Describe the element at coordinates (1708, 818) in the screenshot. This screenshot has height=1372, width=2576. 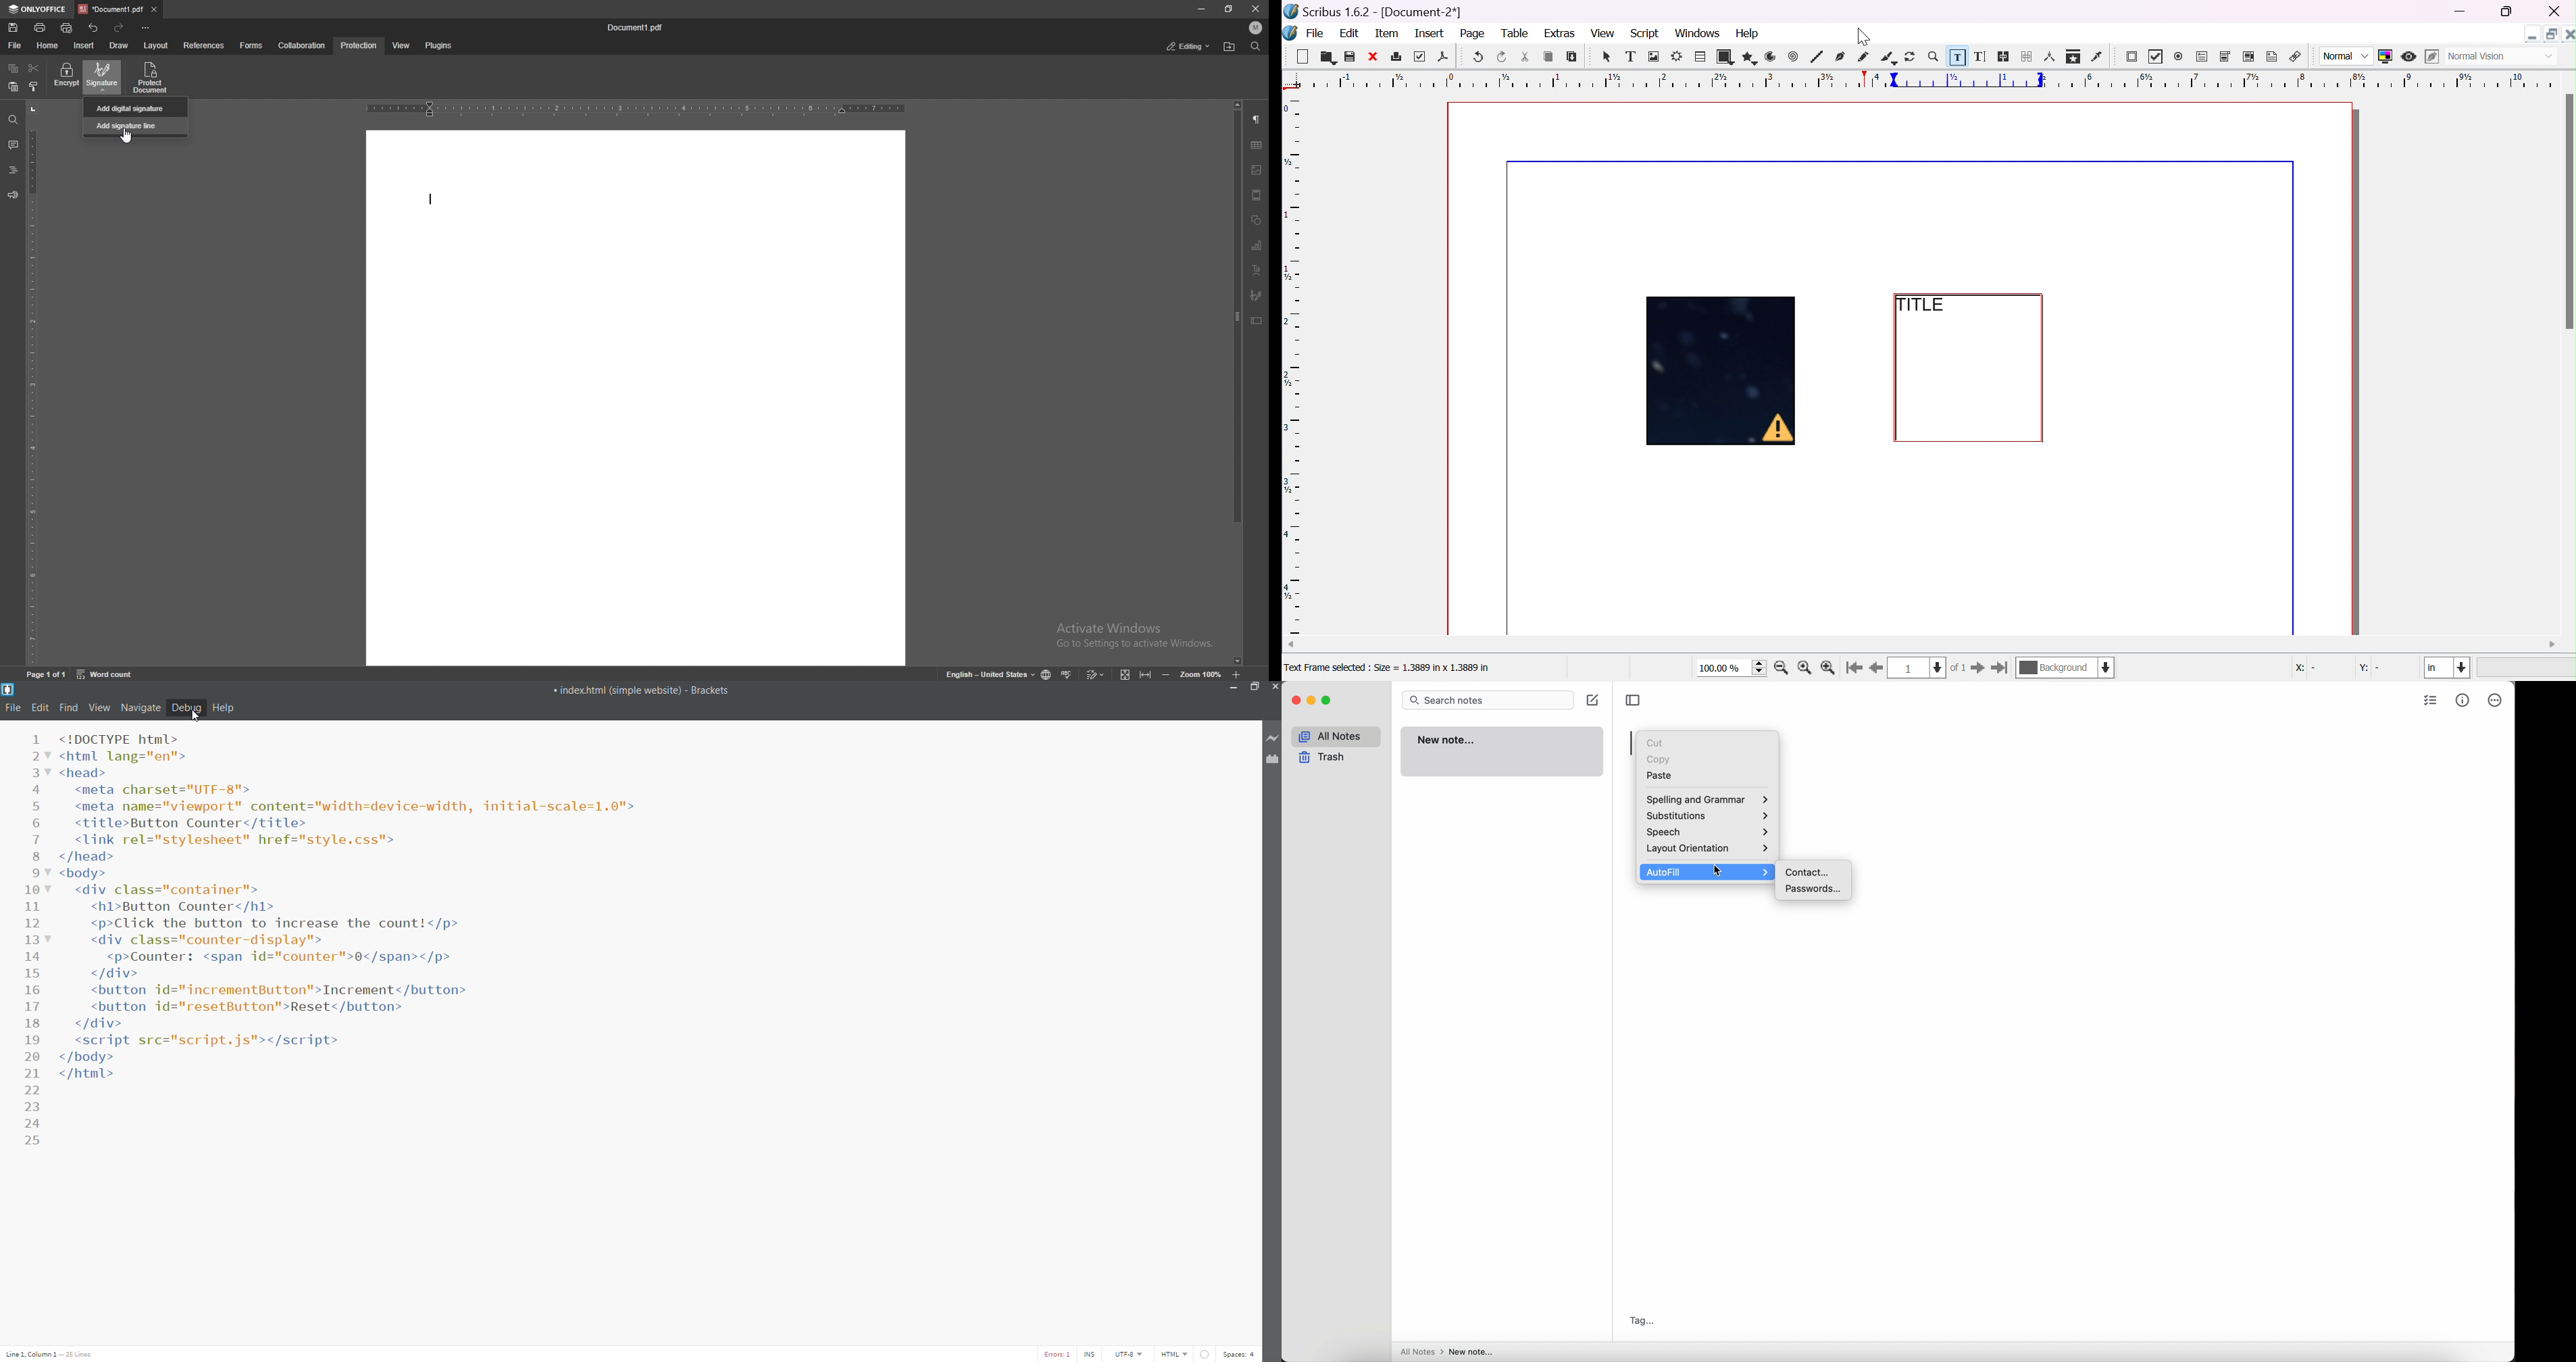
I see `substitutions` at that location.